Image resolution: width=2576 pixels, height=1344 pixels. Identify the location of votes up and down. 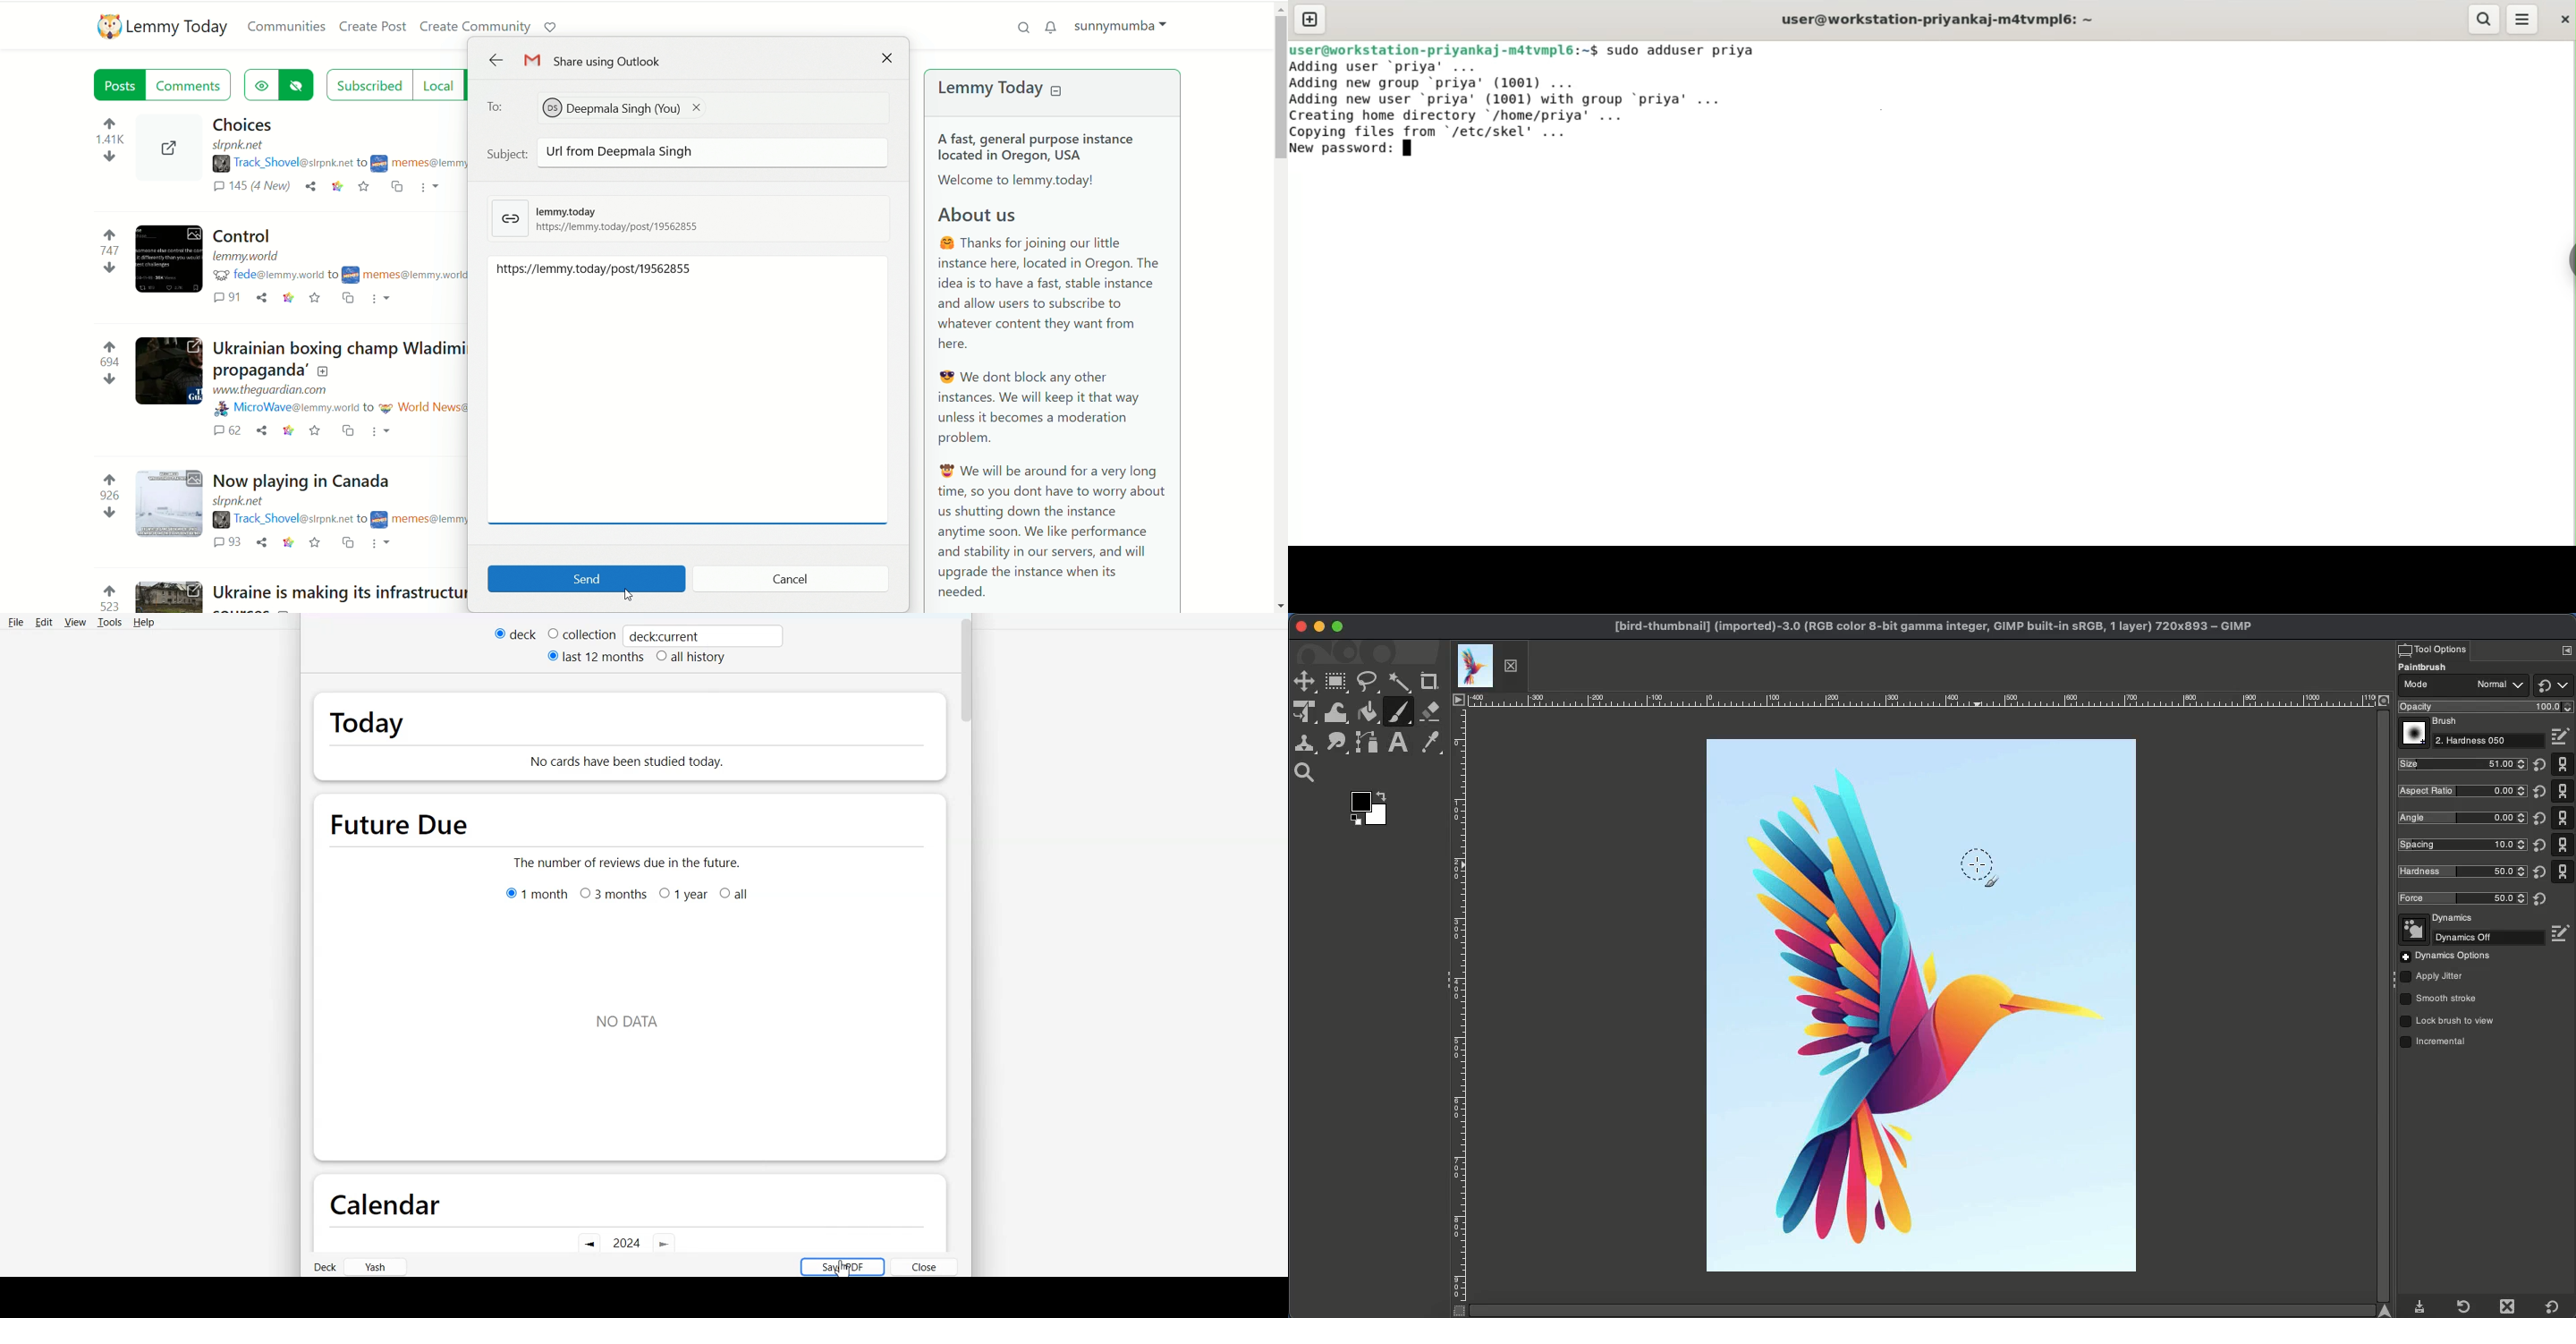
(107, 363).